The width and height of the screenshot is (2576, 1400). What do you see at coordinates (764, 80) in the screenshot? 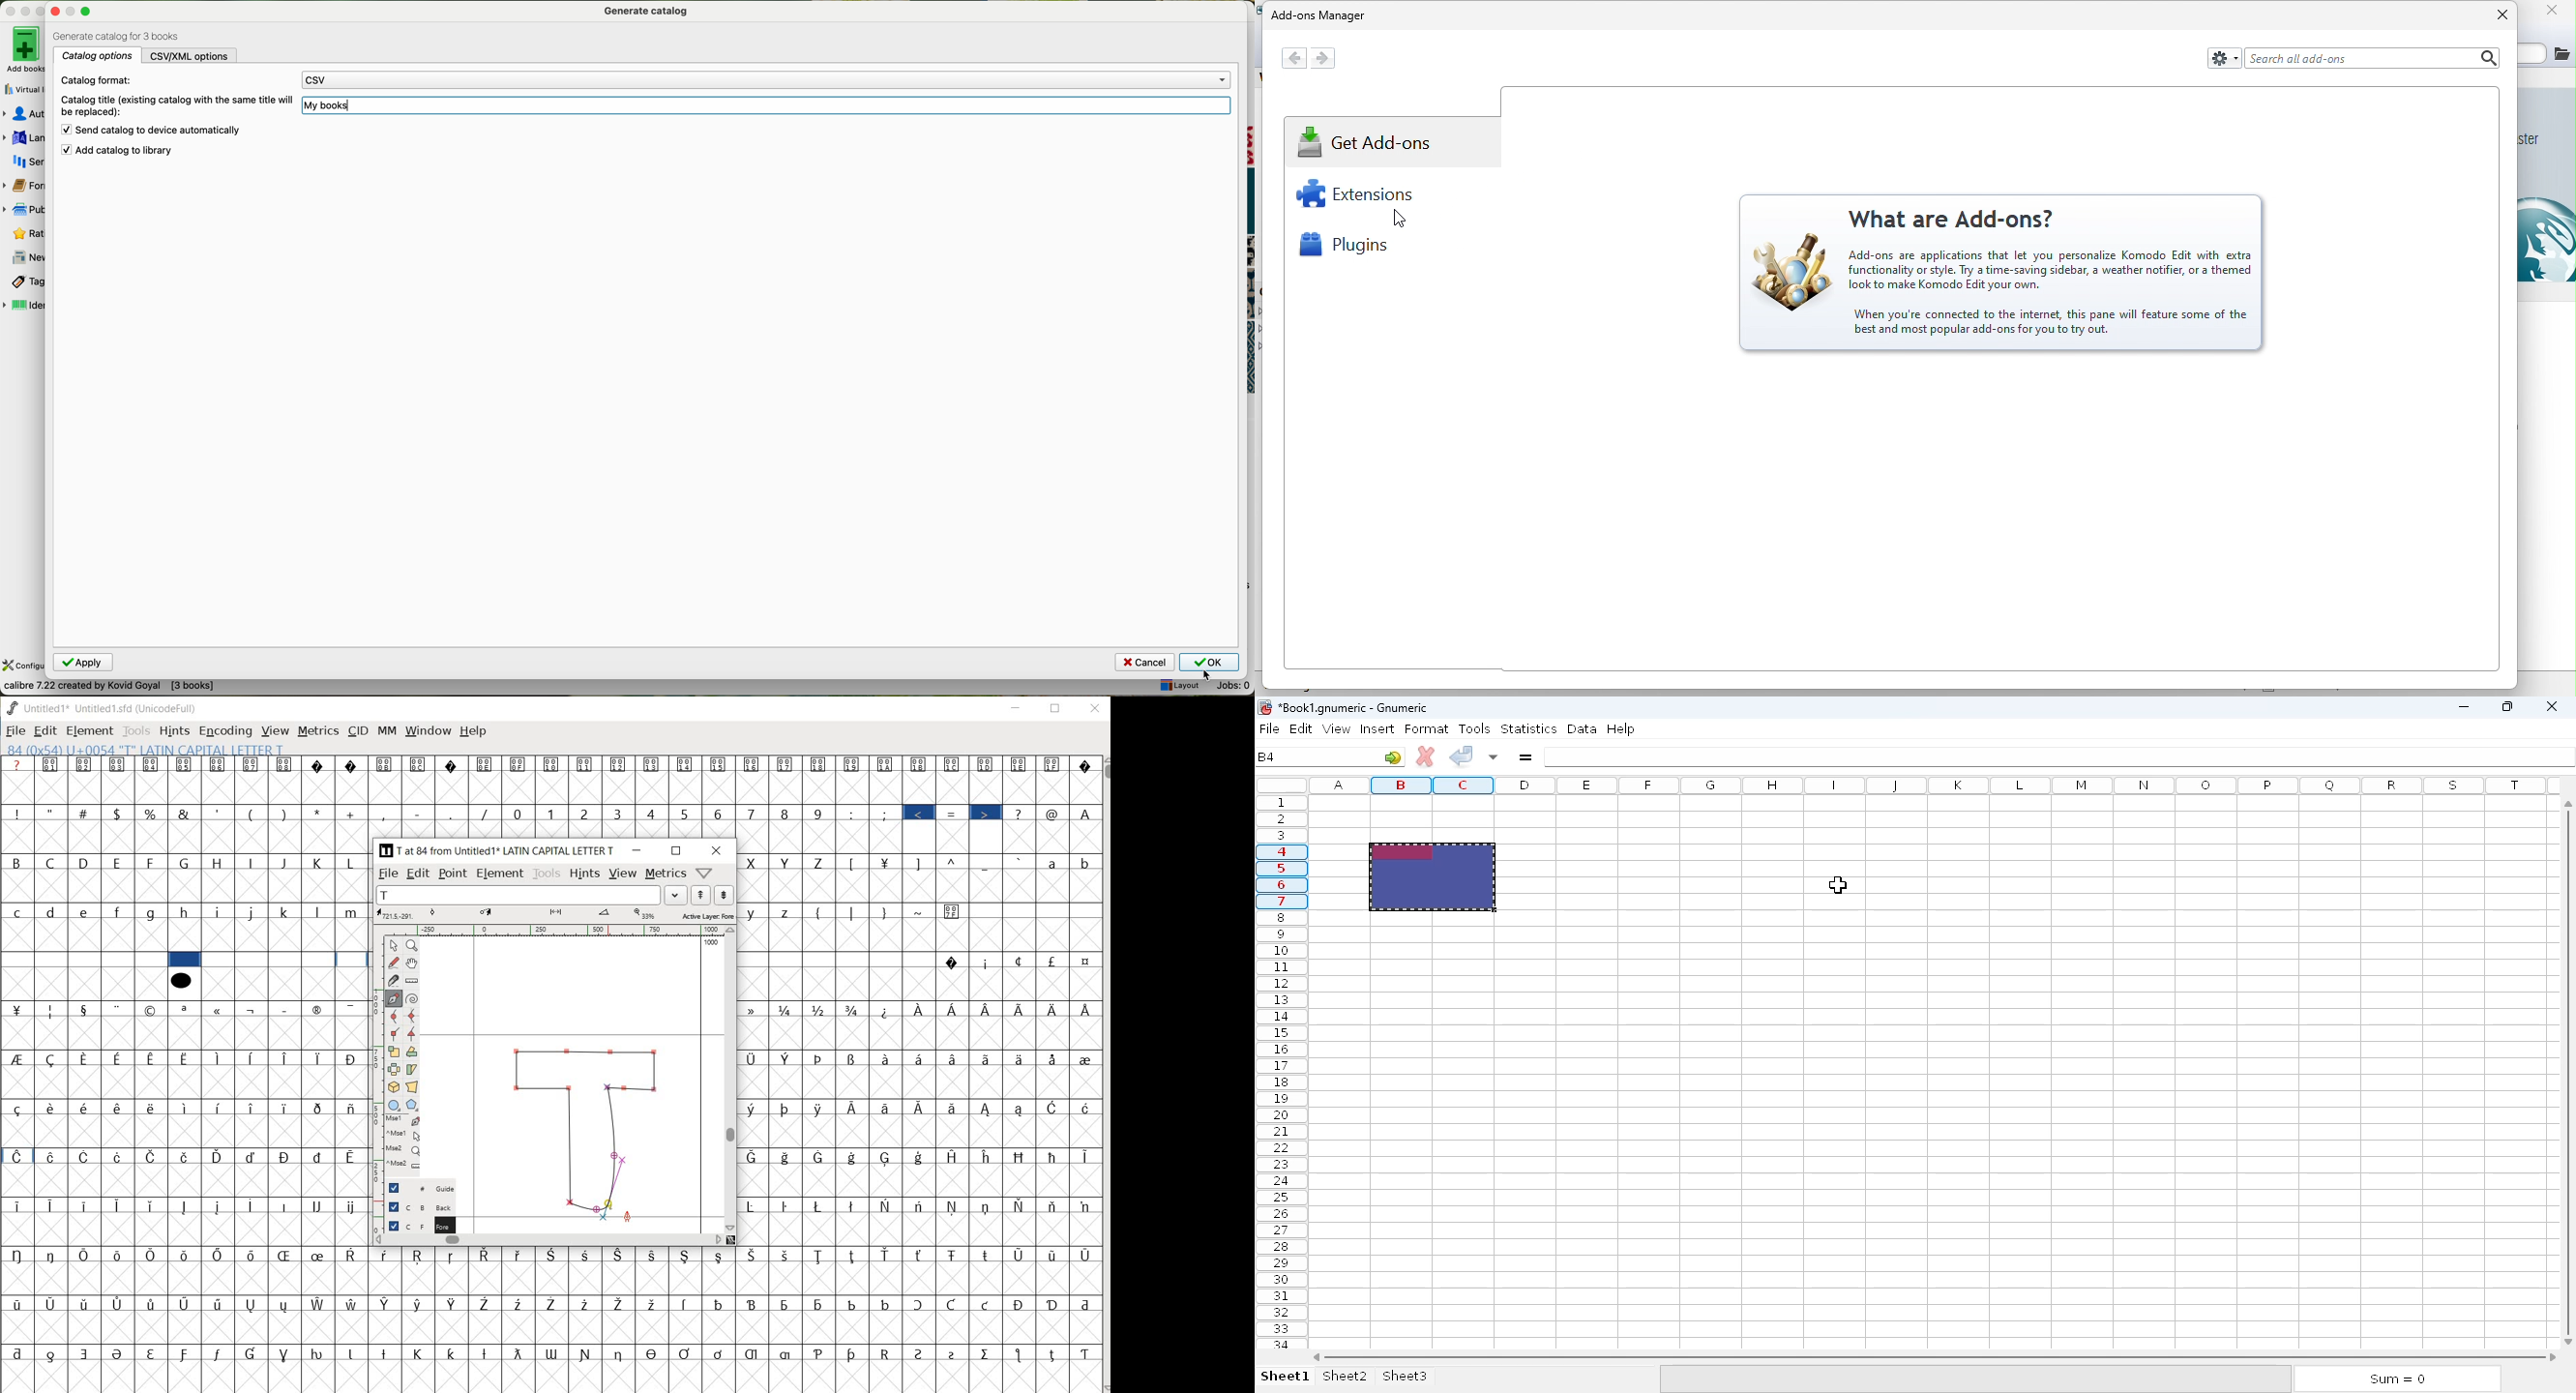
I see `CSV option` at bounding box center [764, 80].